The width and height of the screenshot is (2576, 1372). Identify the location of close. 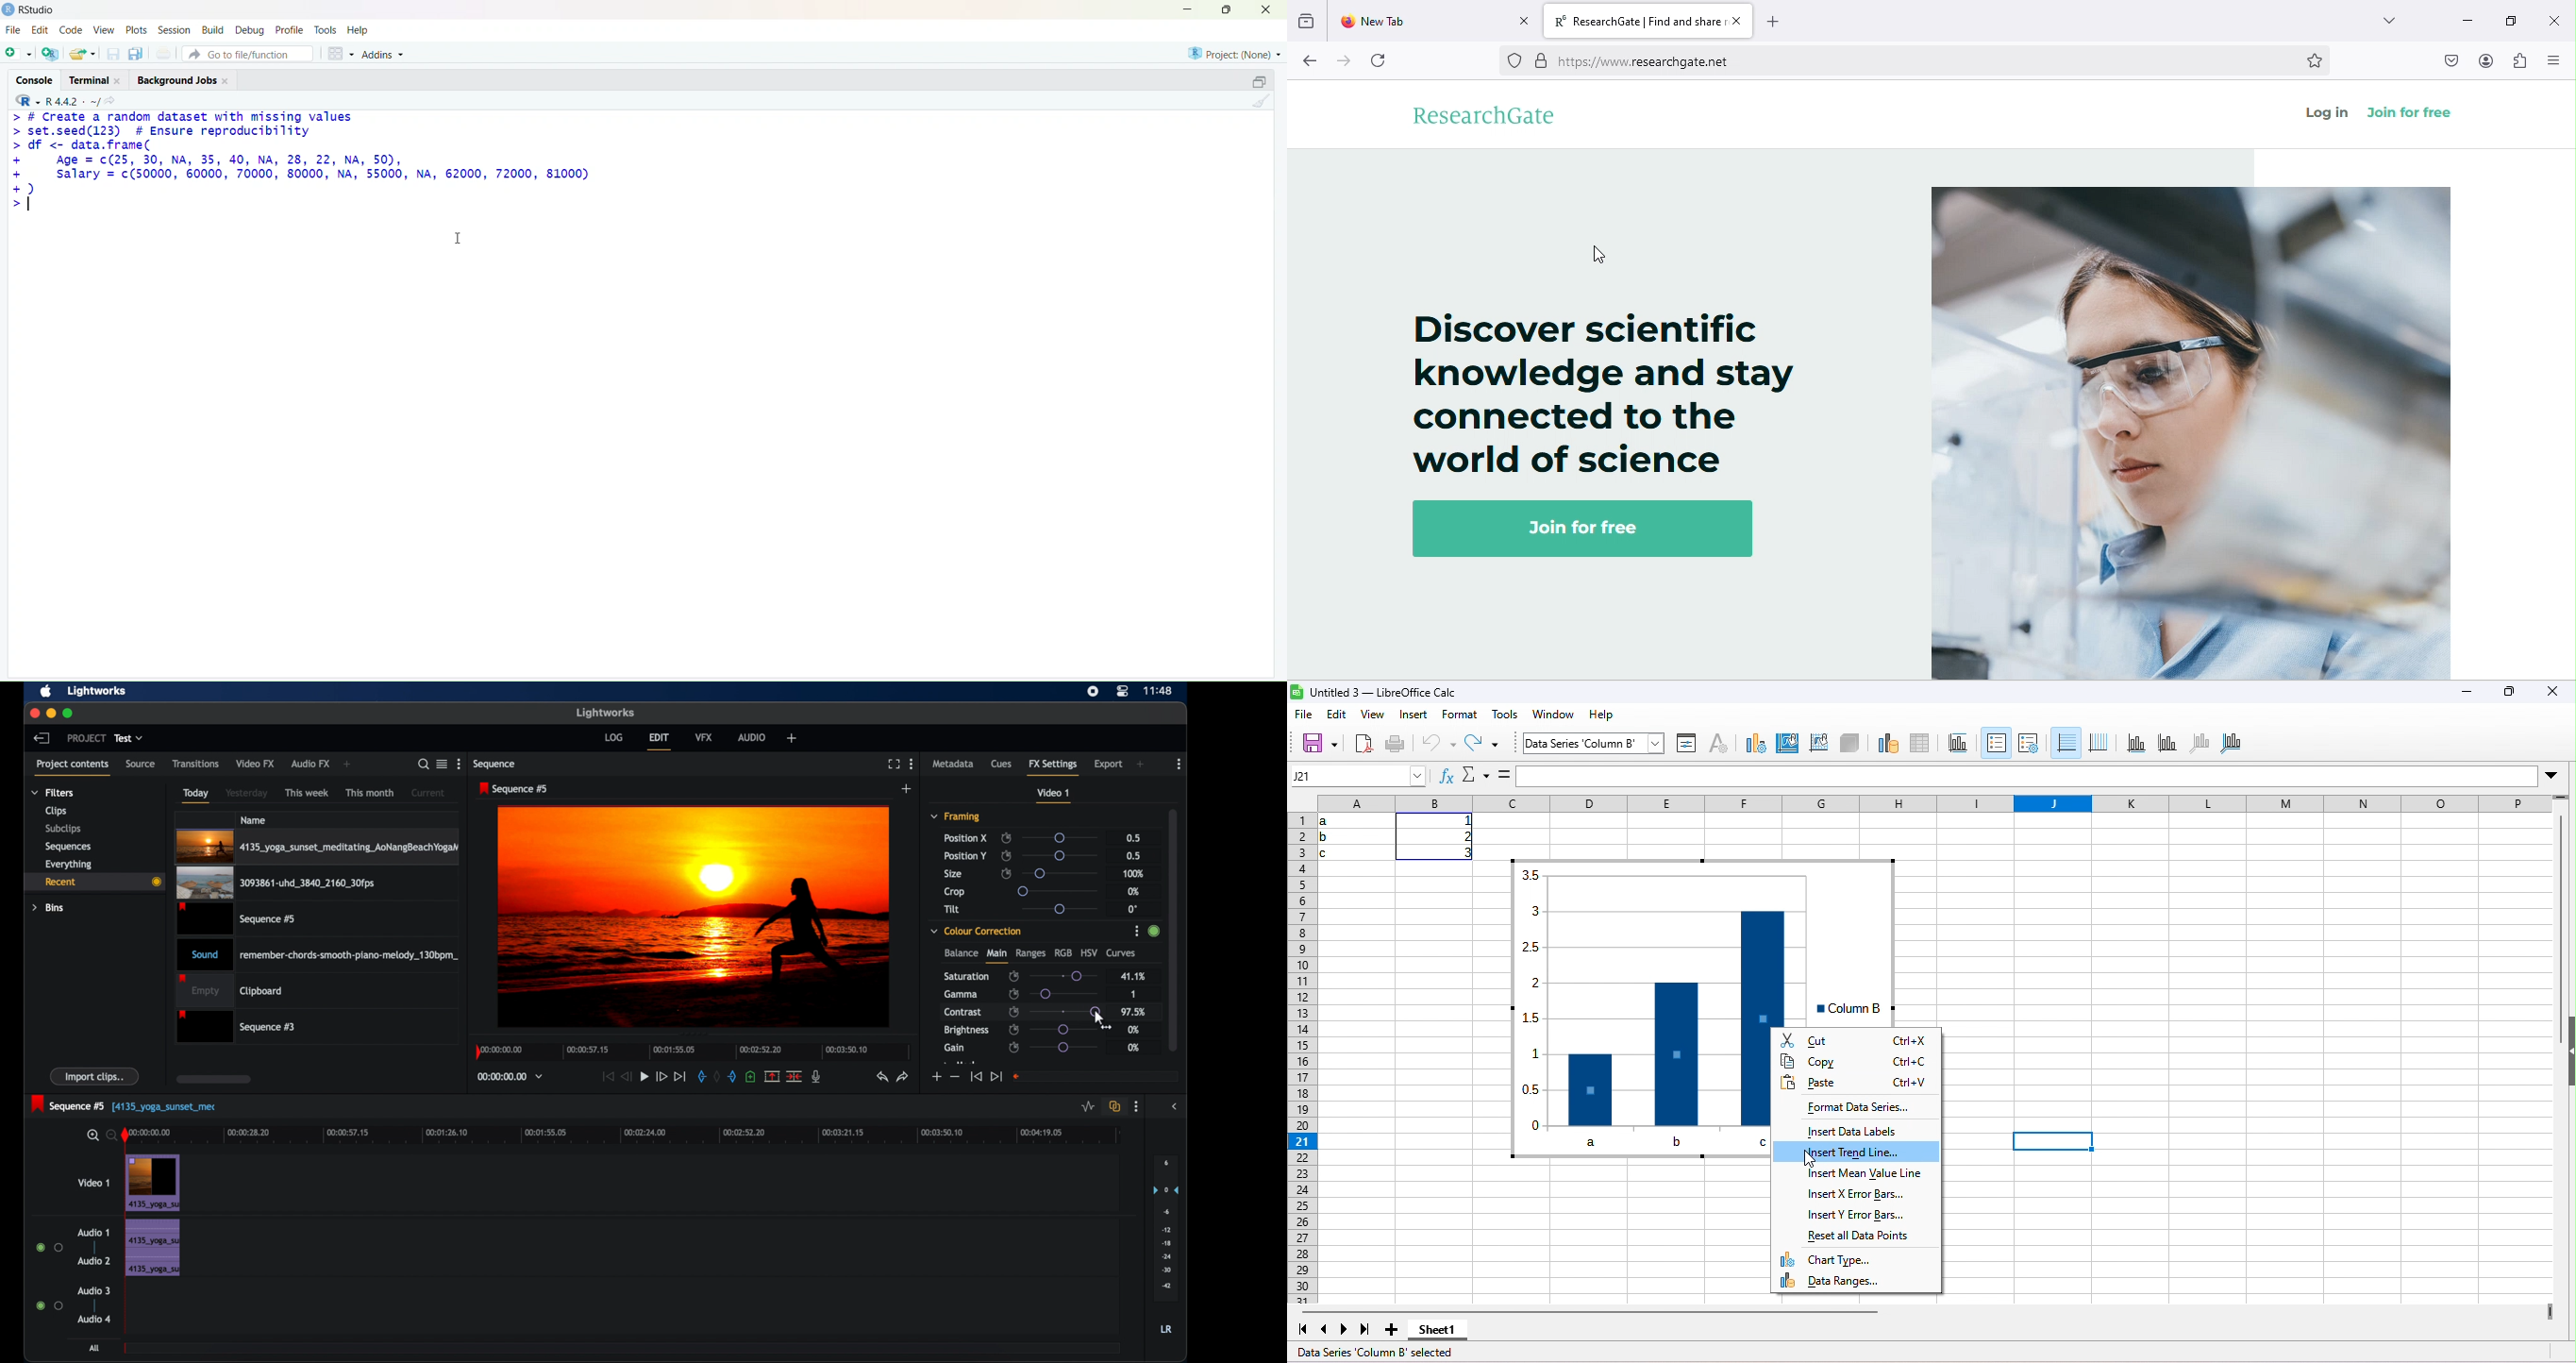
(2556, 695).